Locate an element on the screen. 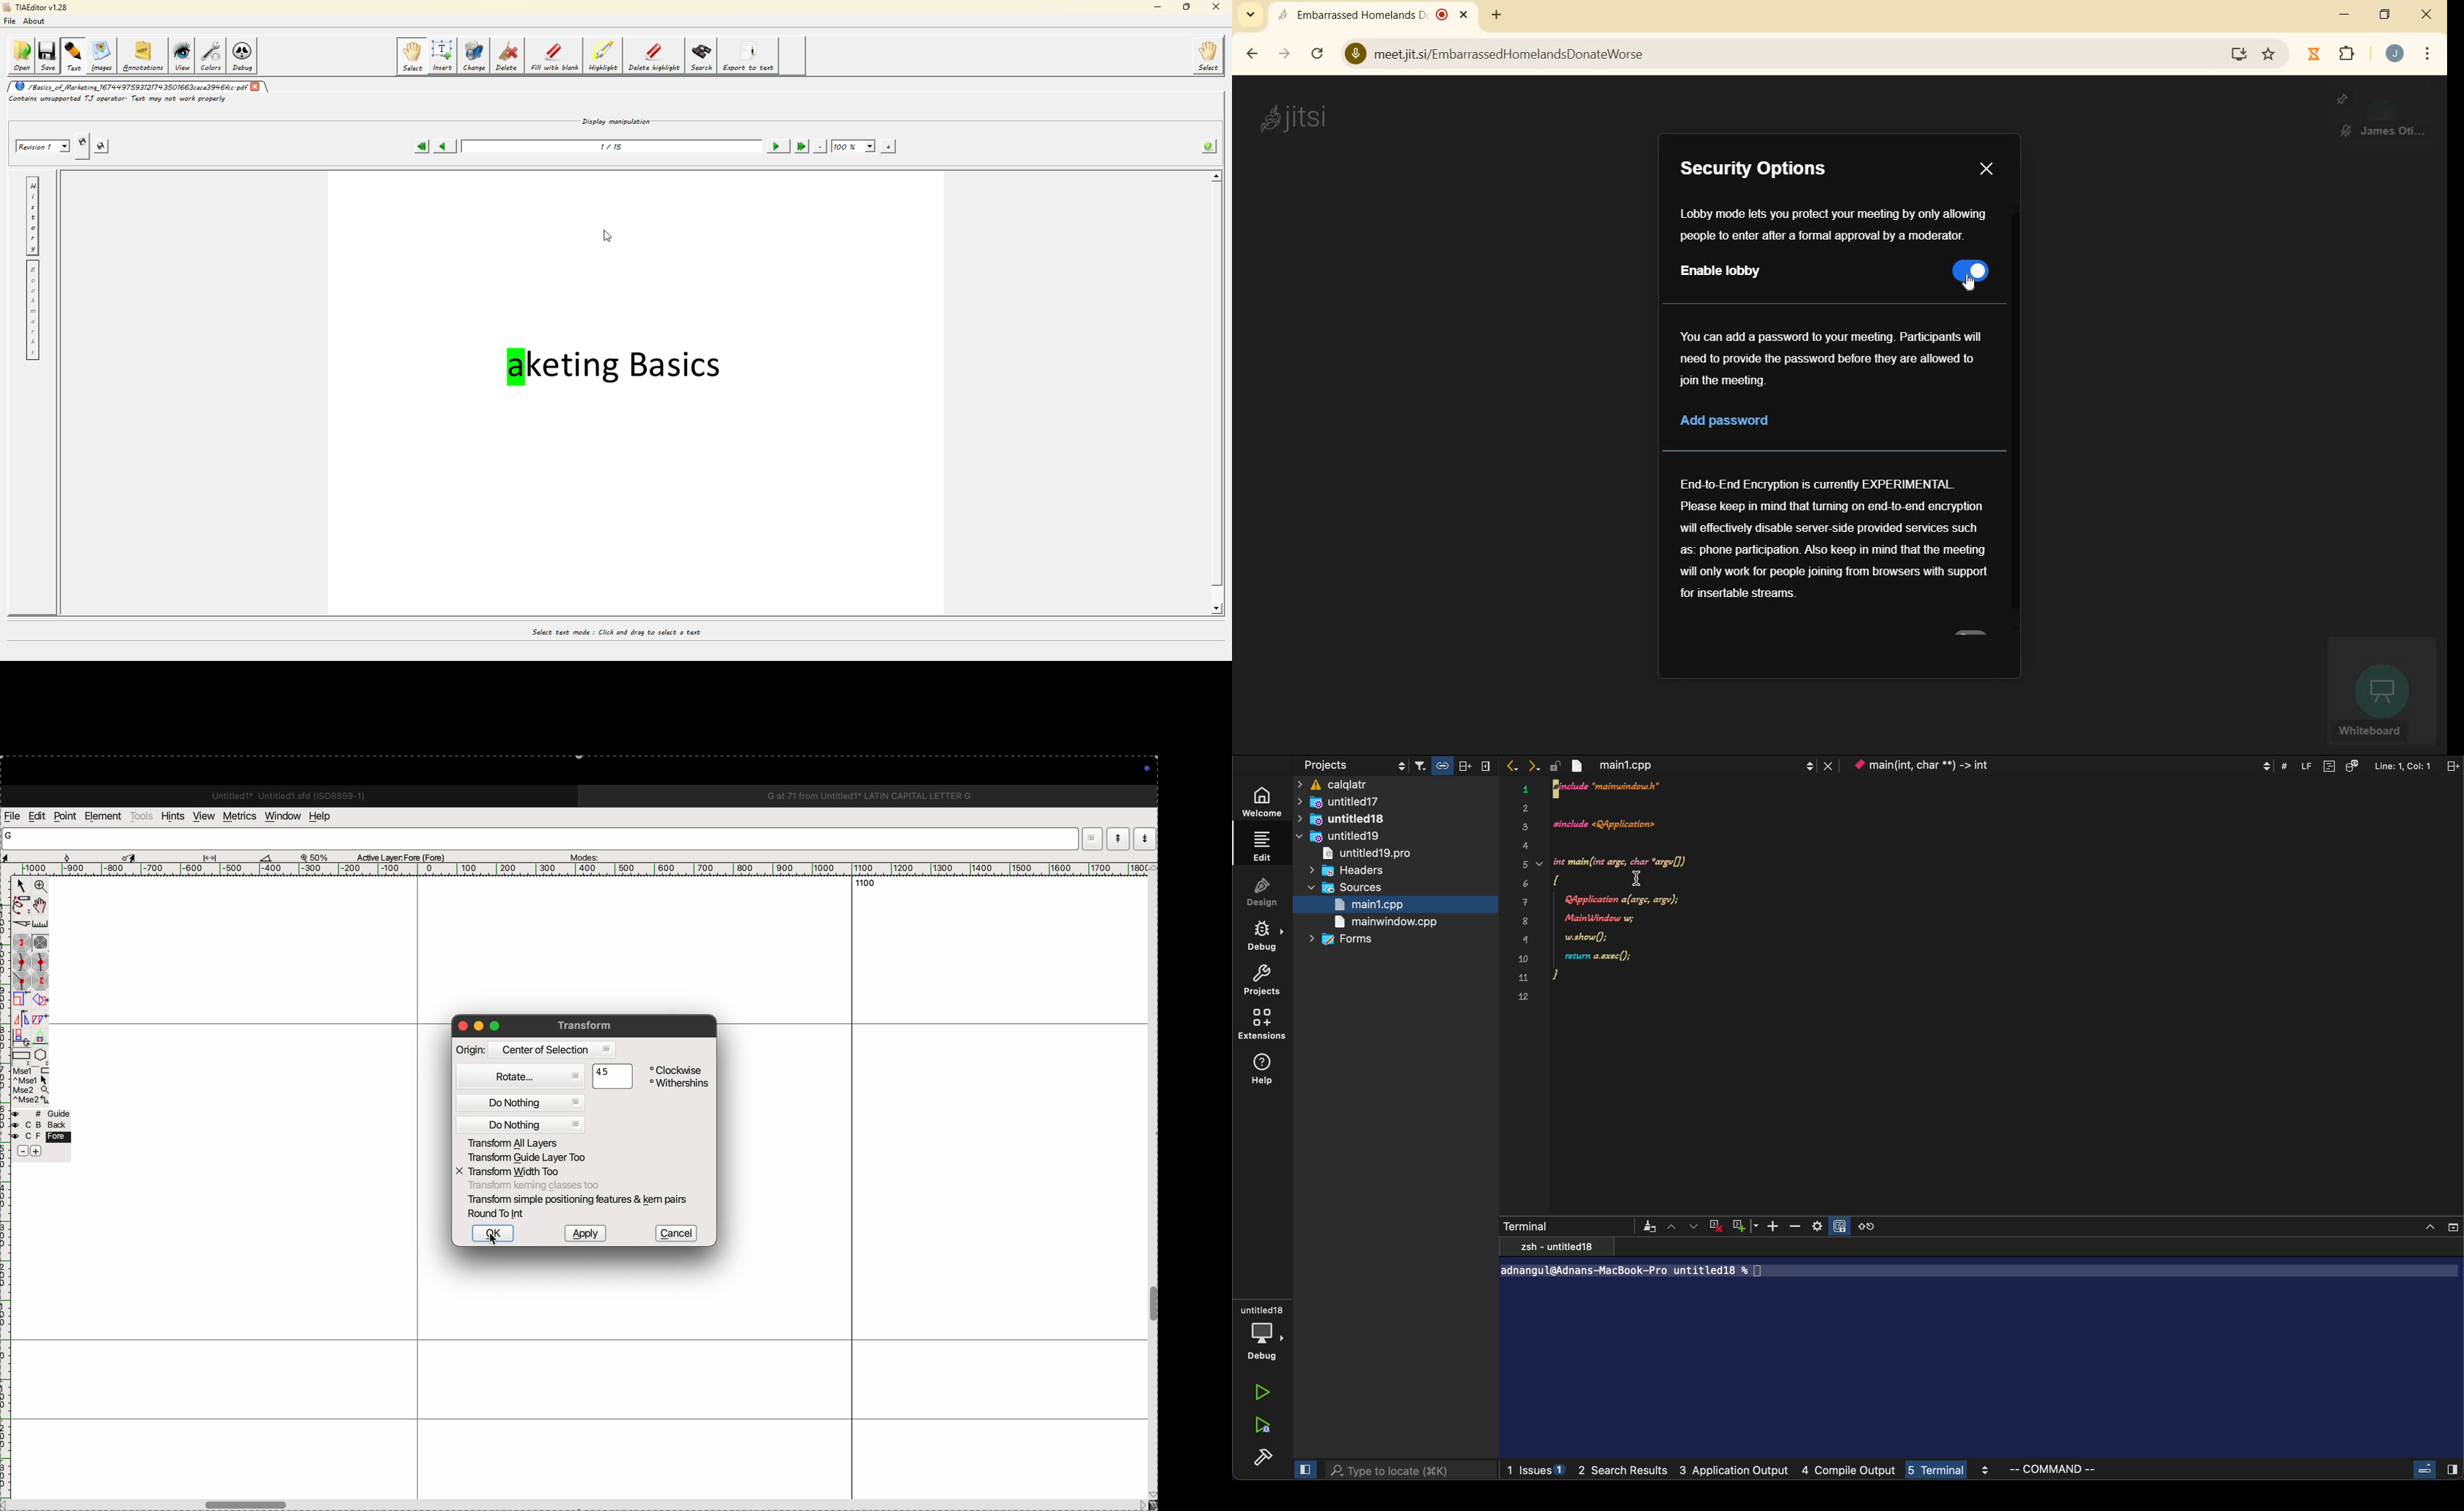 The height and width of the screenshot is (1512, 2464). modes is located at coordinates (585, 856).